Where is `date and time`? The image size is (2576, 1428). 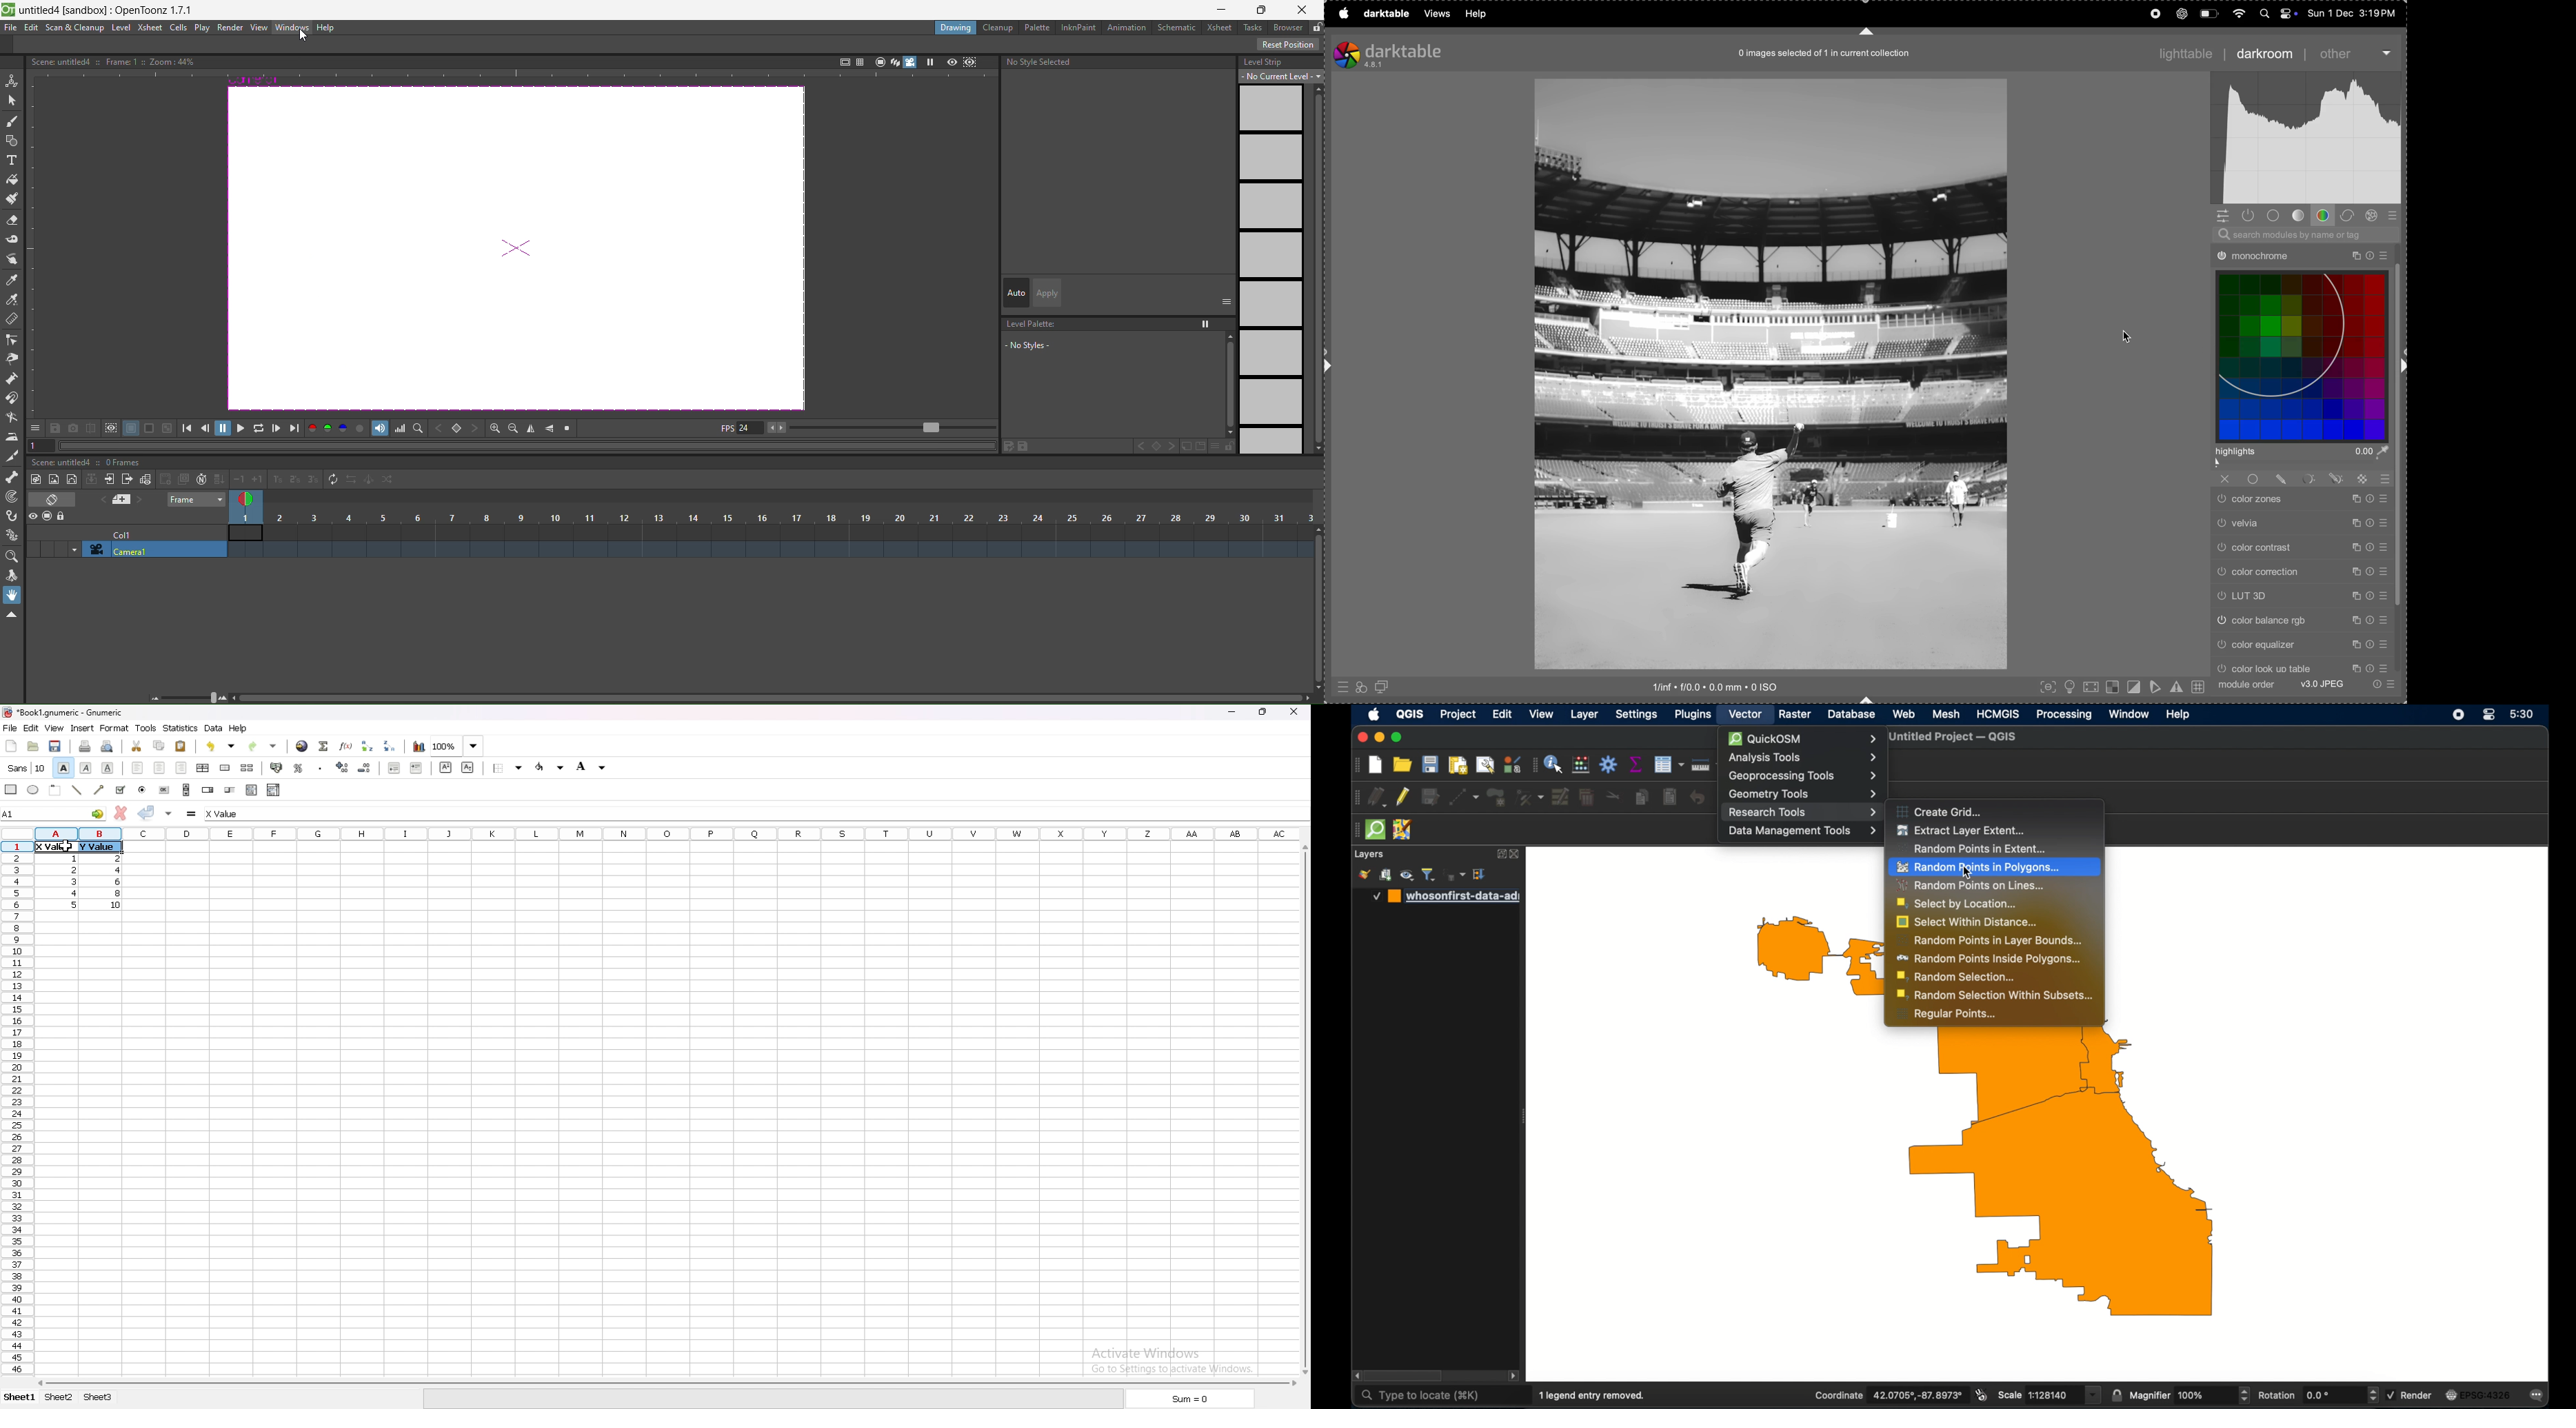 date and time is located at coordinates (2354, 14).